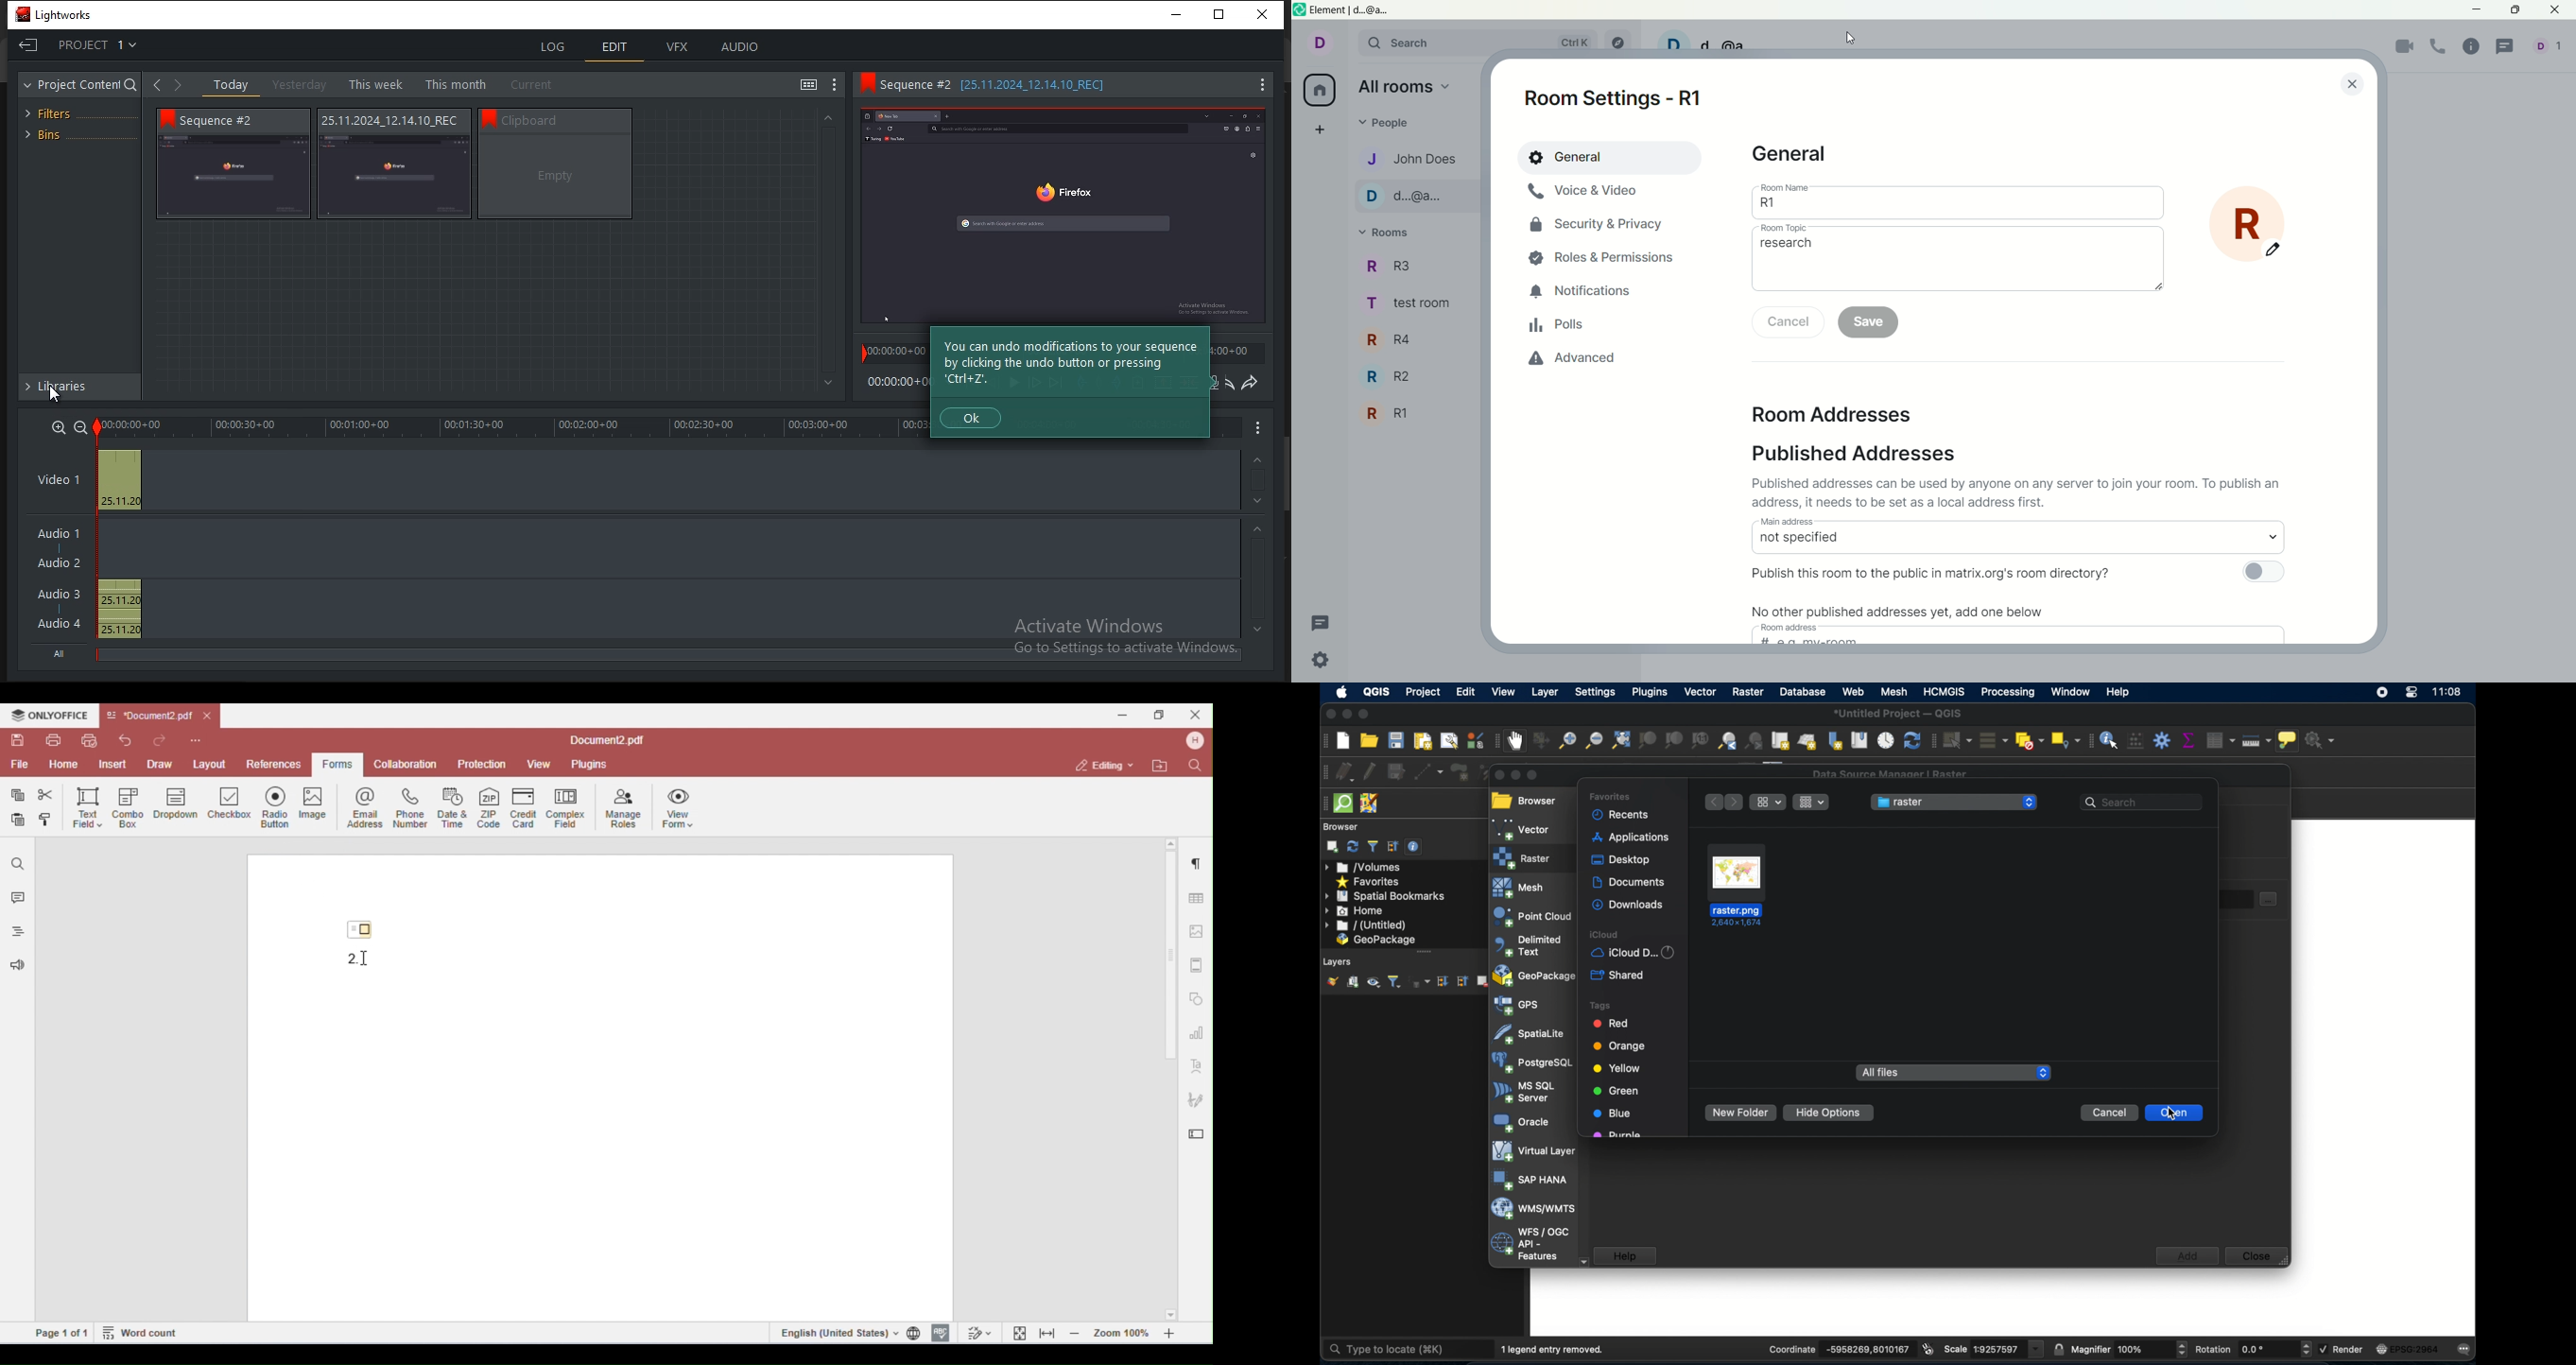  Describe the element at coordinates (555, 176) in the screenshot. I see `video thumbnail` at that location.